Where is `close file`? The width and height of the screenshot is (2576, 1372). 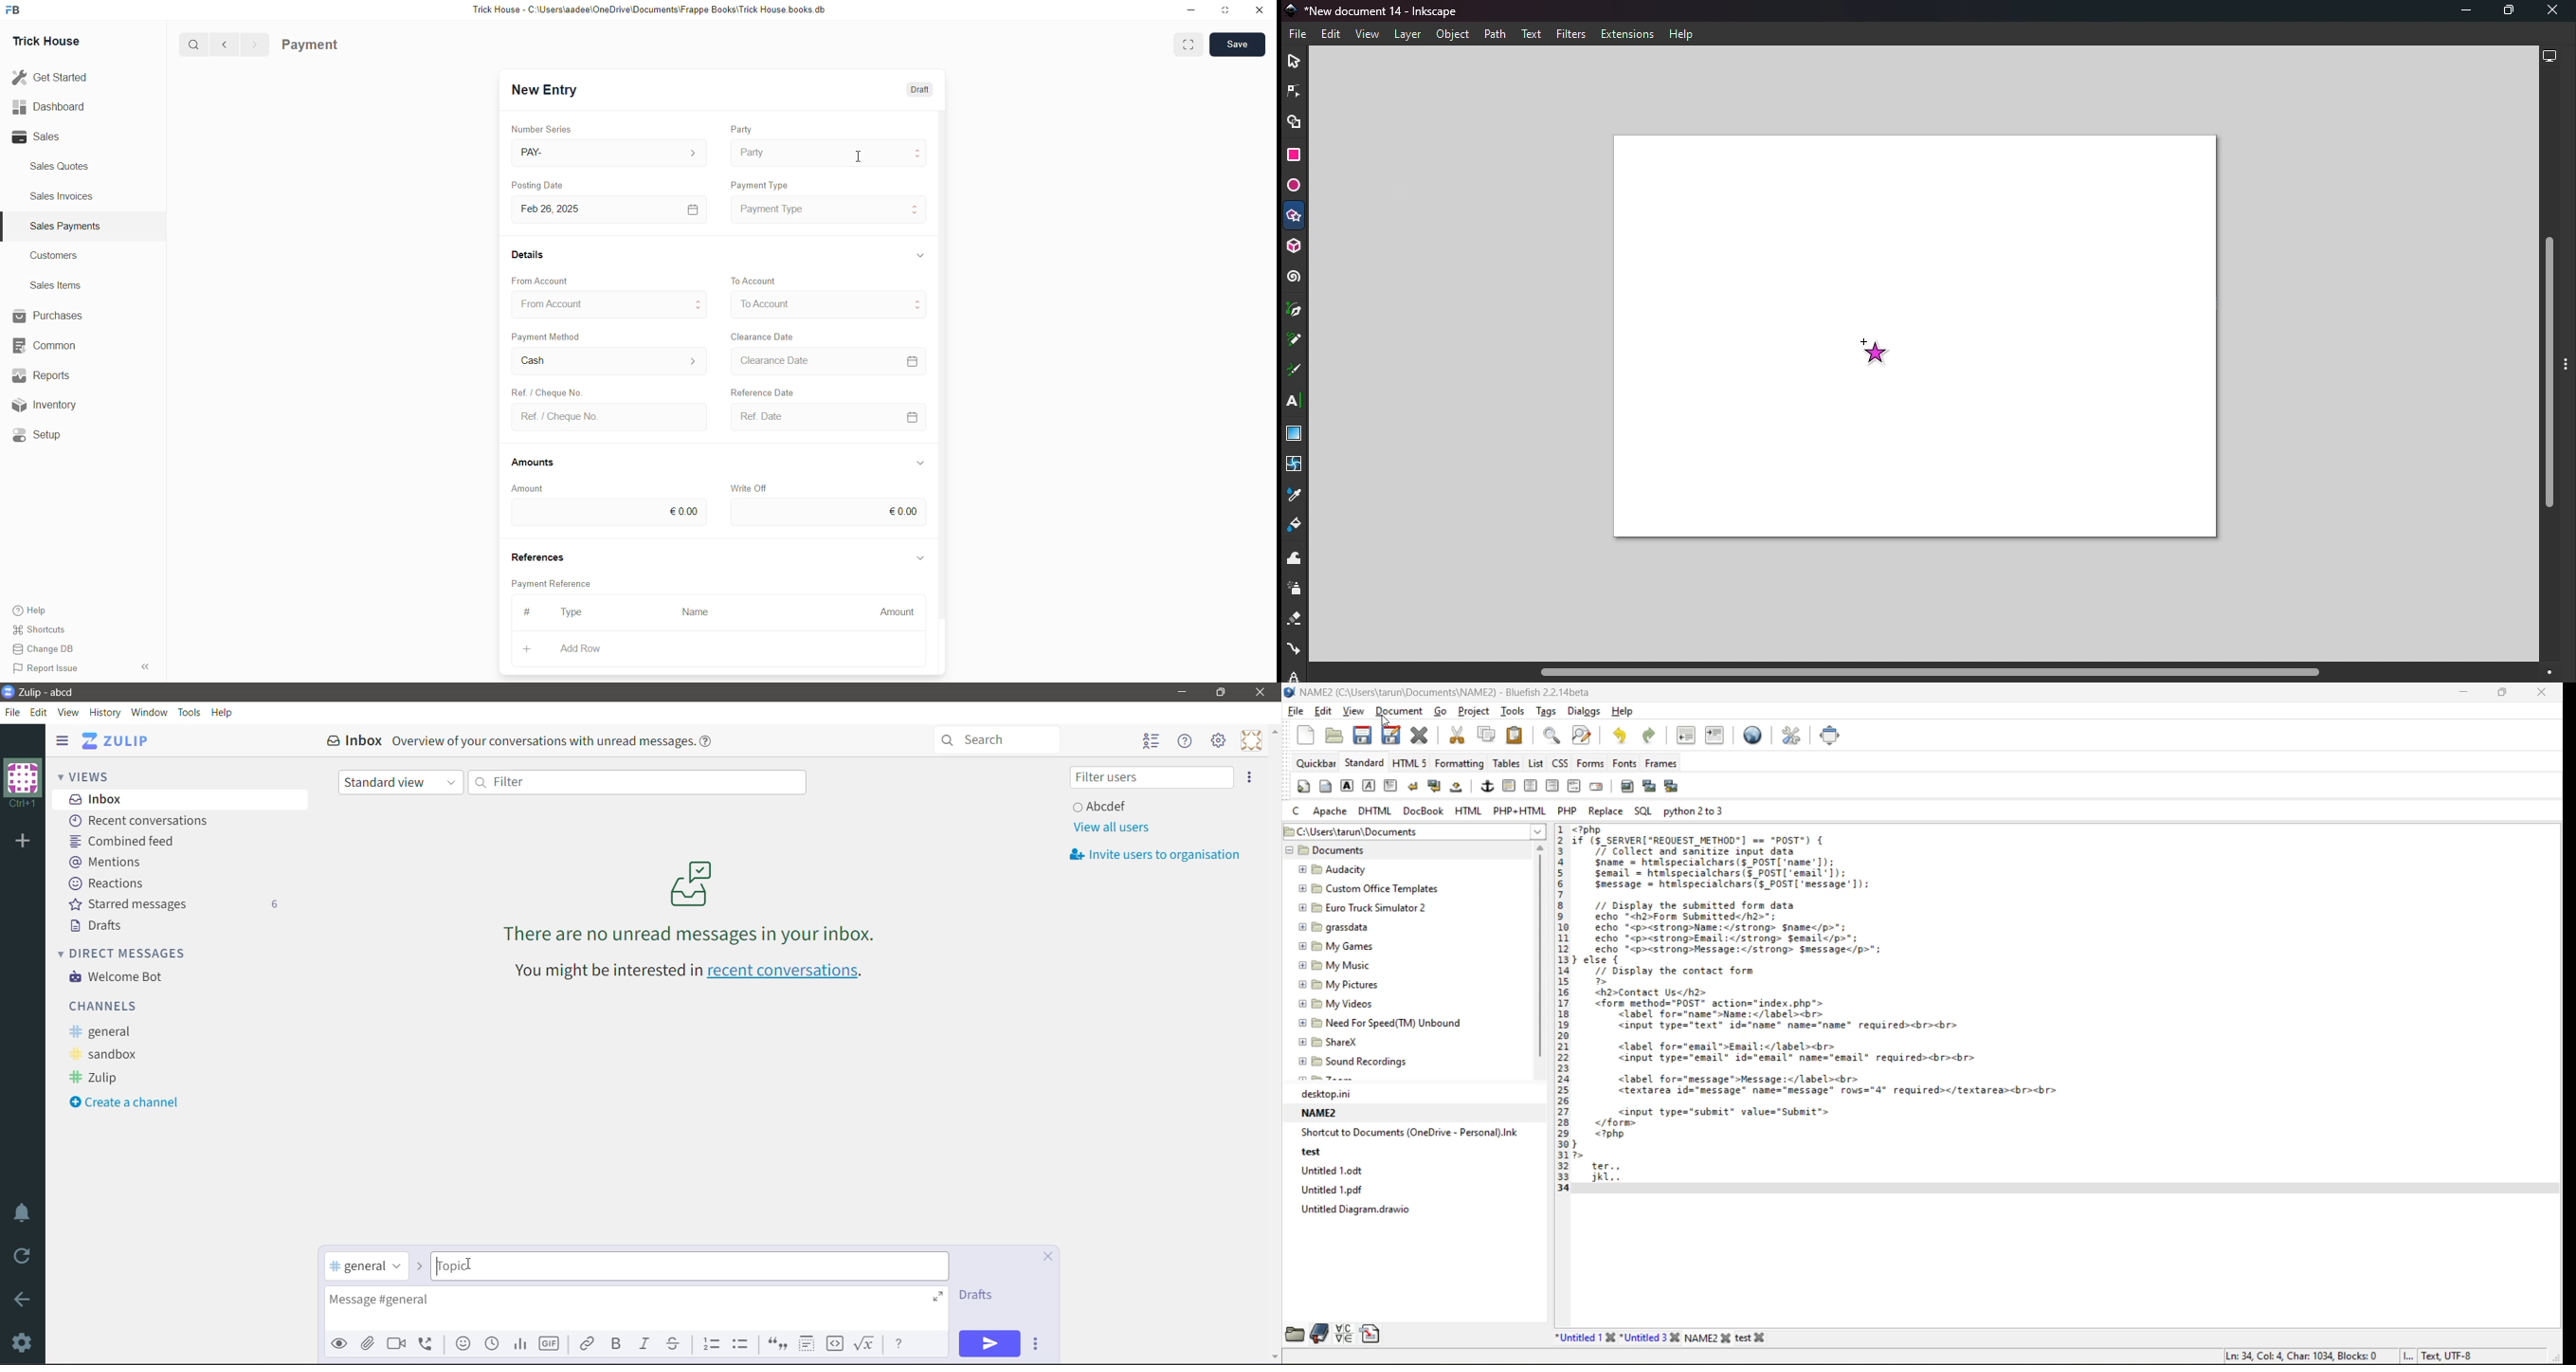 close file is located at coordinates (1420, 735).